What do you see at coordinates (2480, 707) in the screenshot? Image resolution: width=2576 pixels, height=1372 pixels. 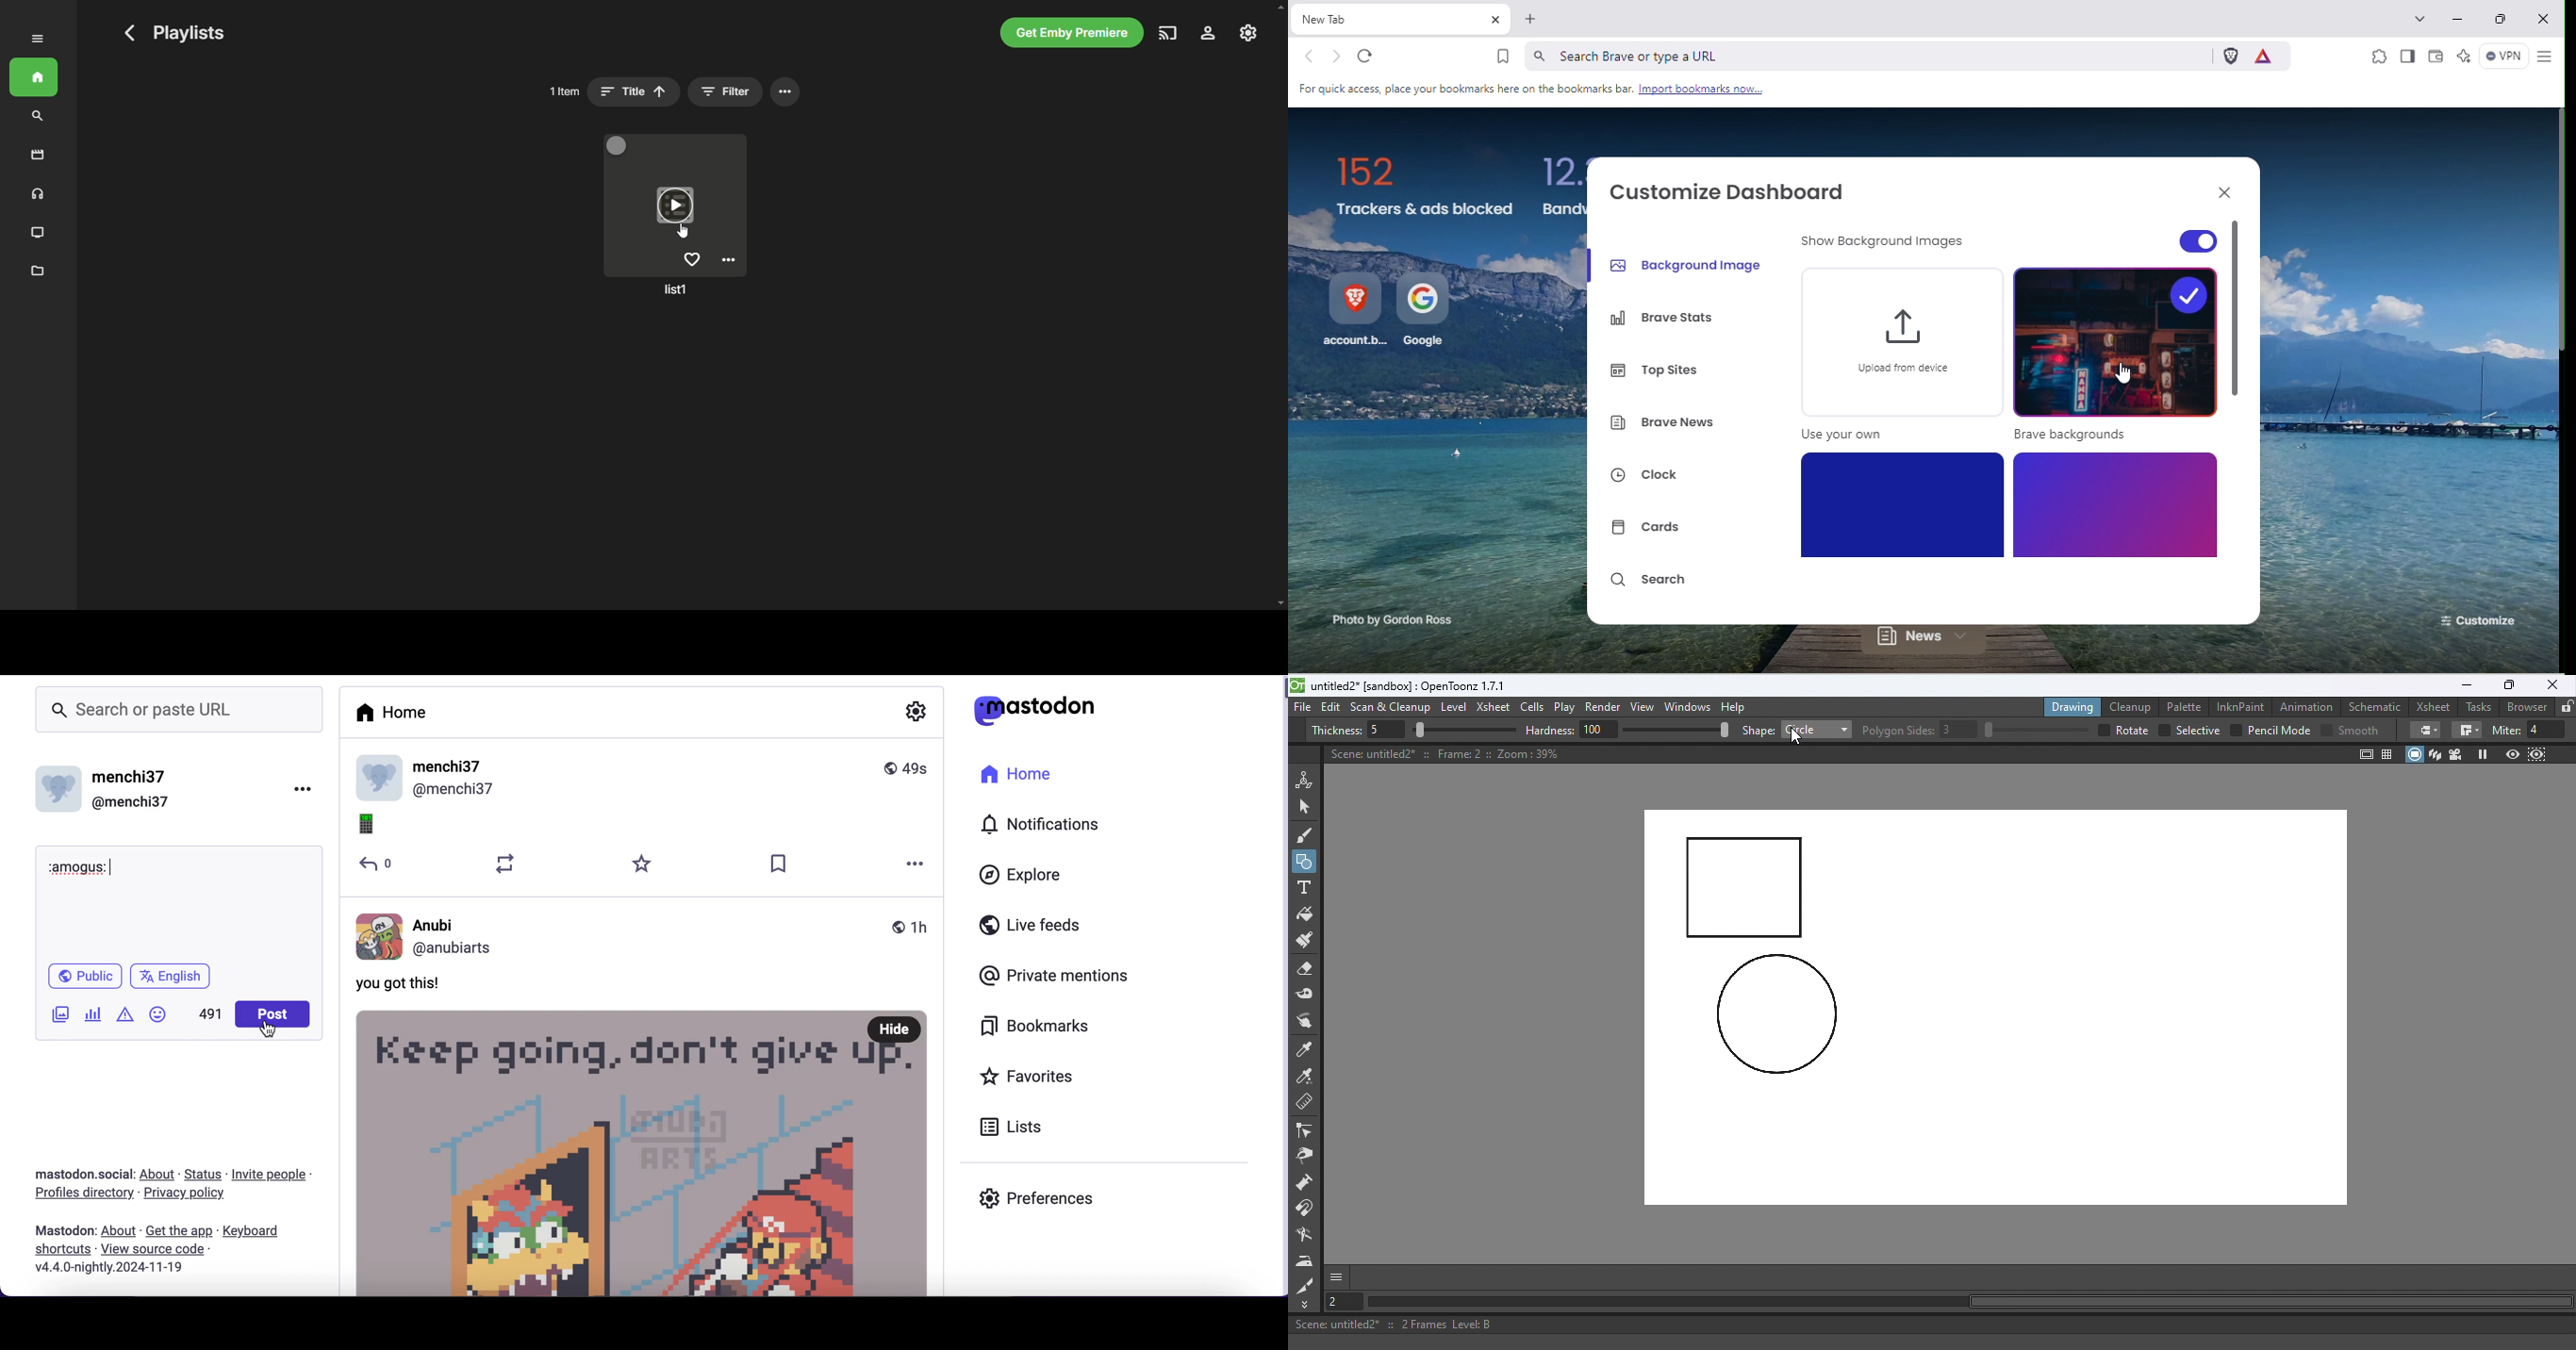 I see `Tasks` at bounding box center [2480, 707].